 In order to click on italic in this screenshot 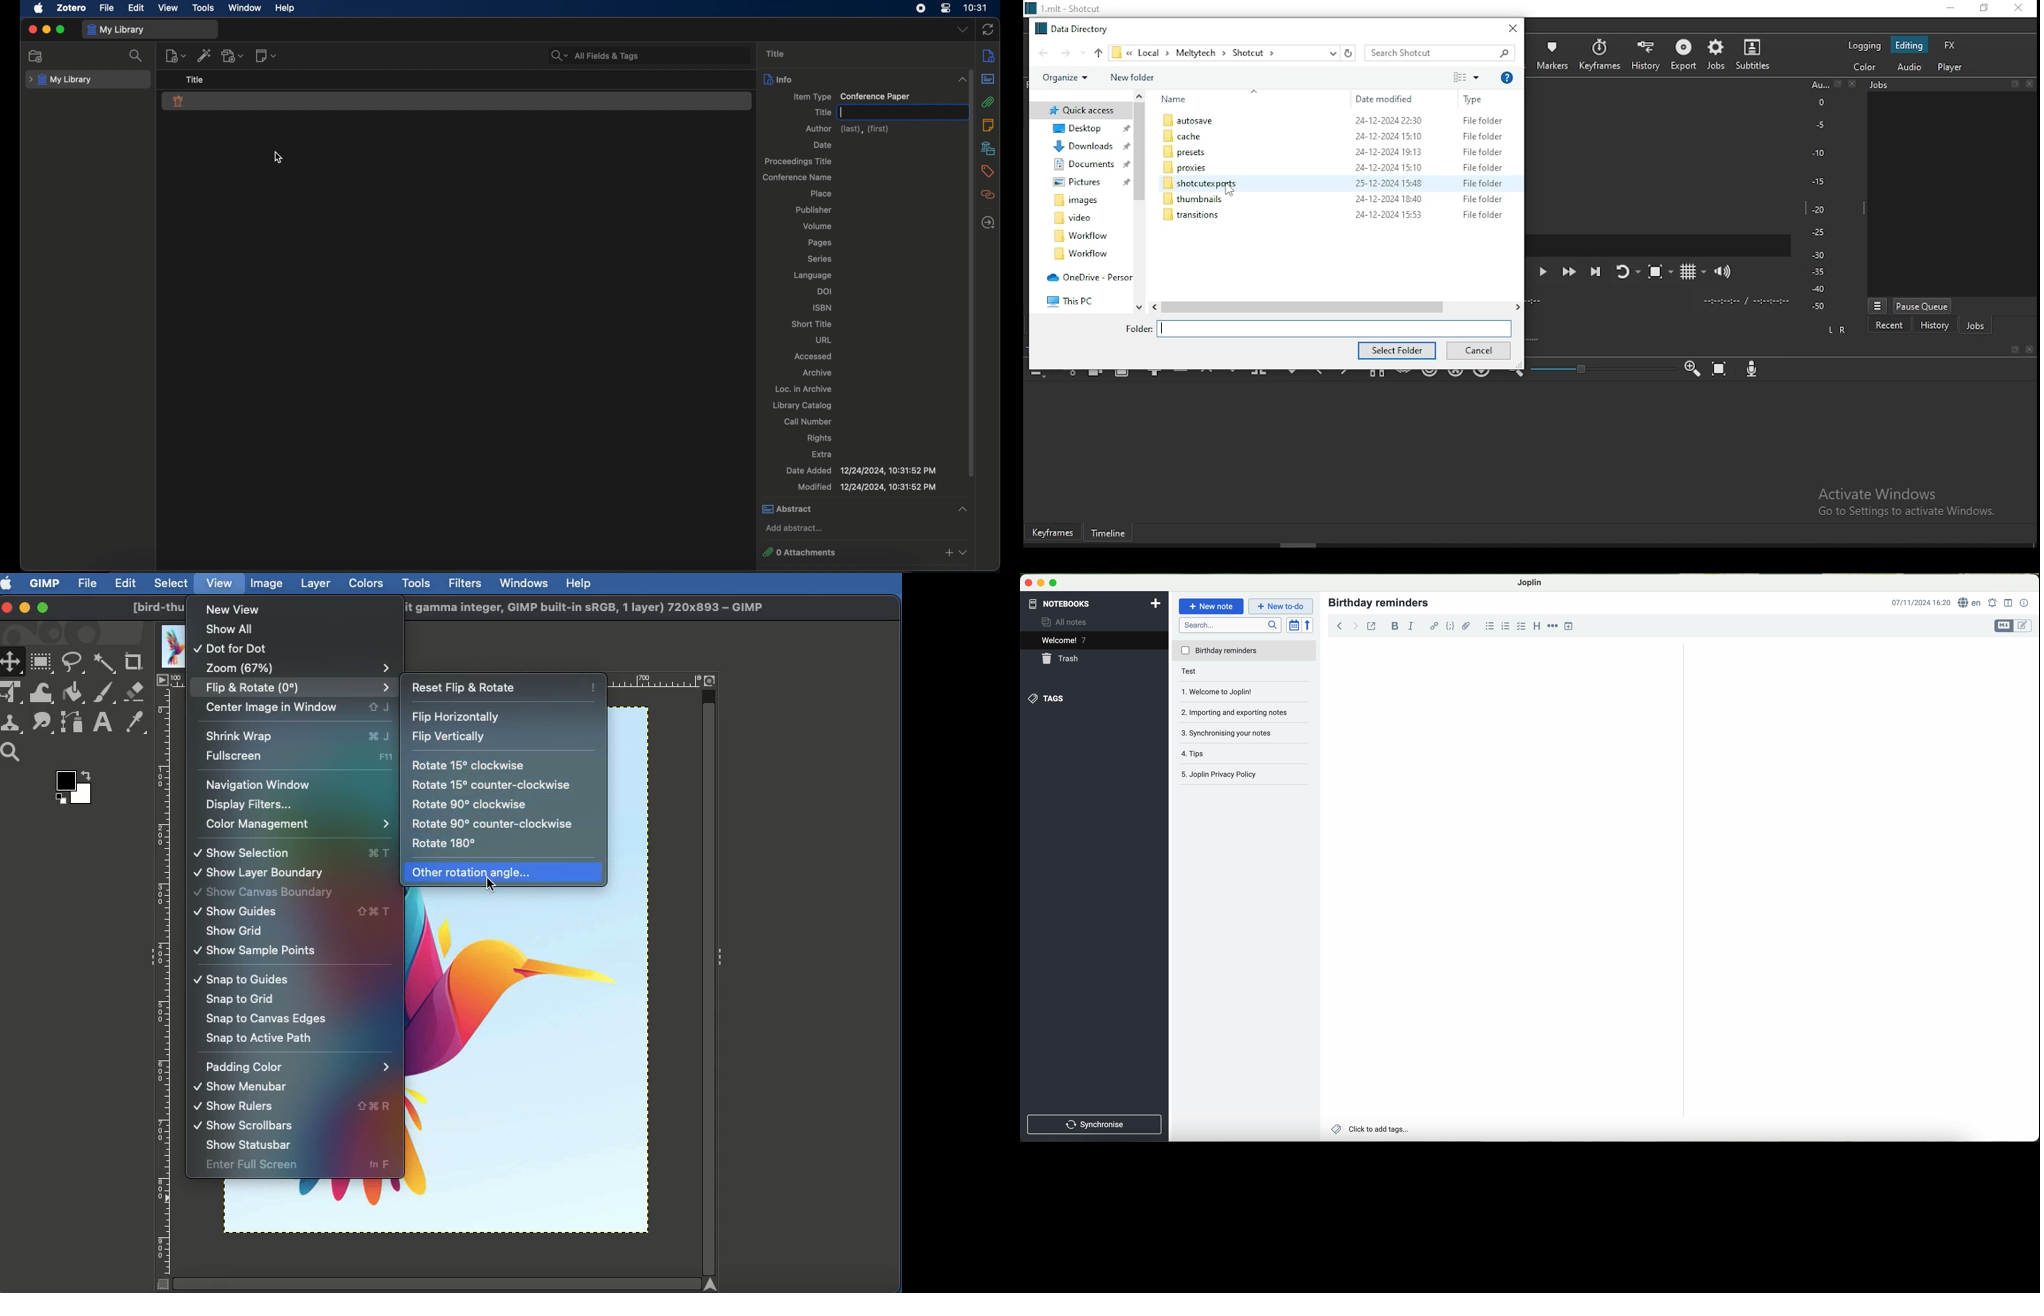, I will do `click(1412, 626)`.